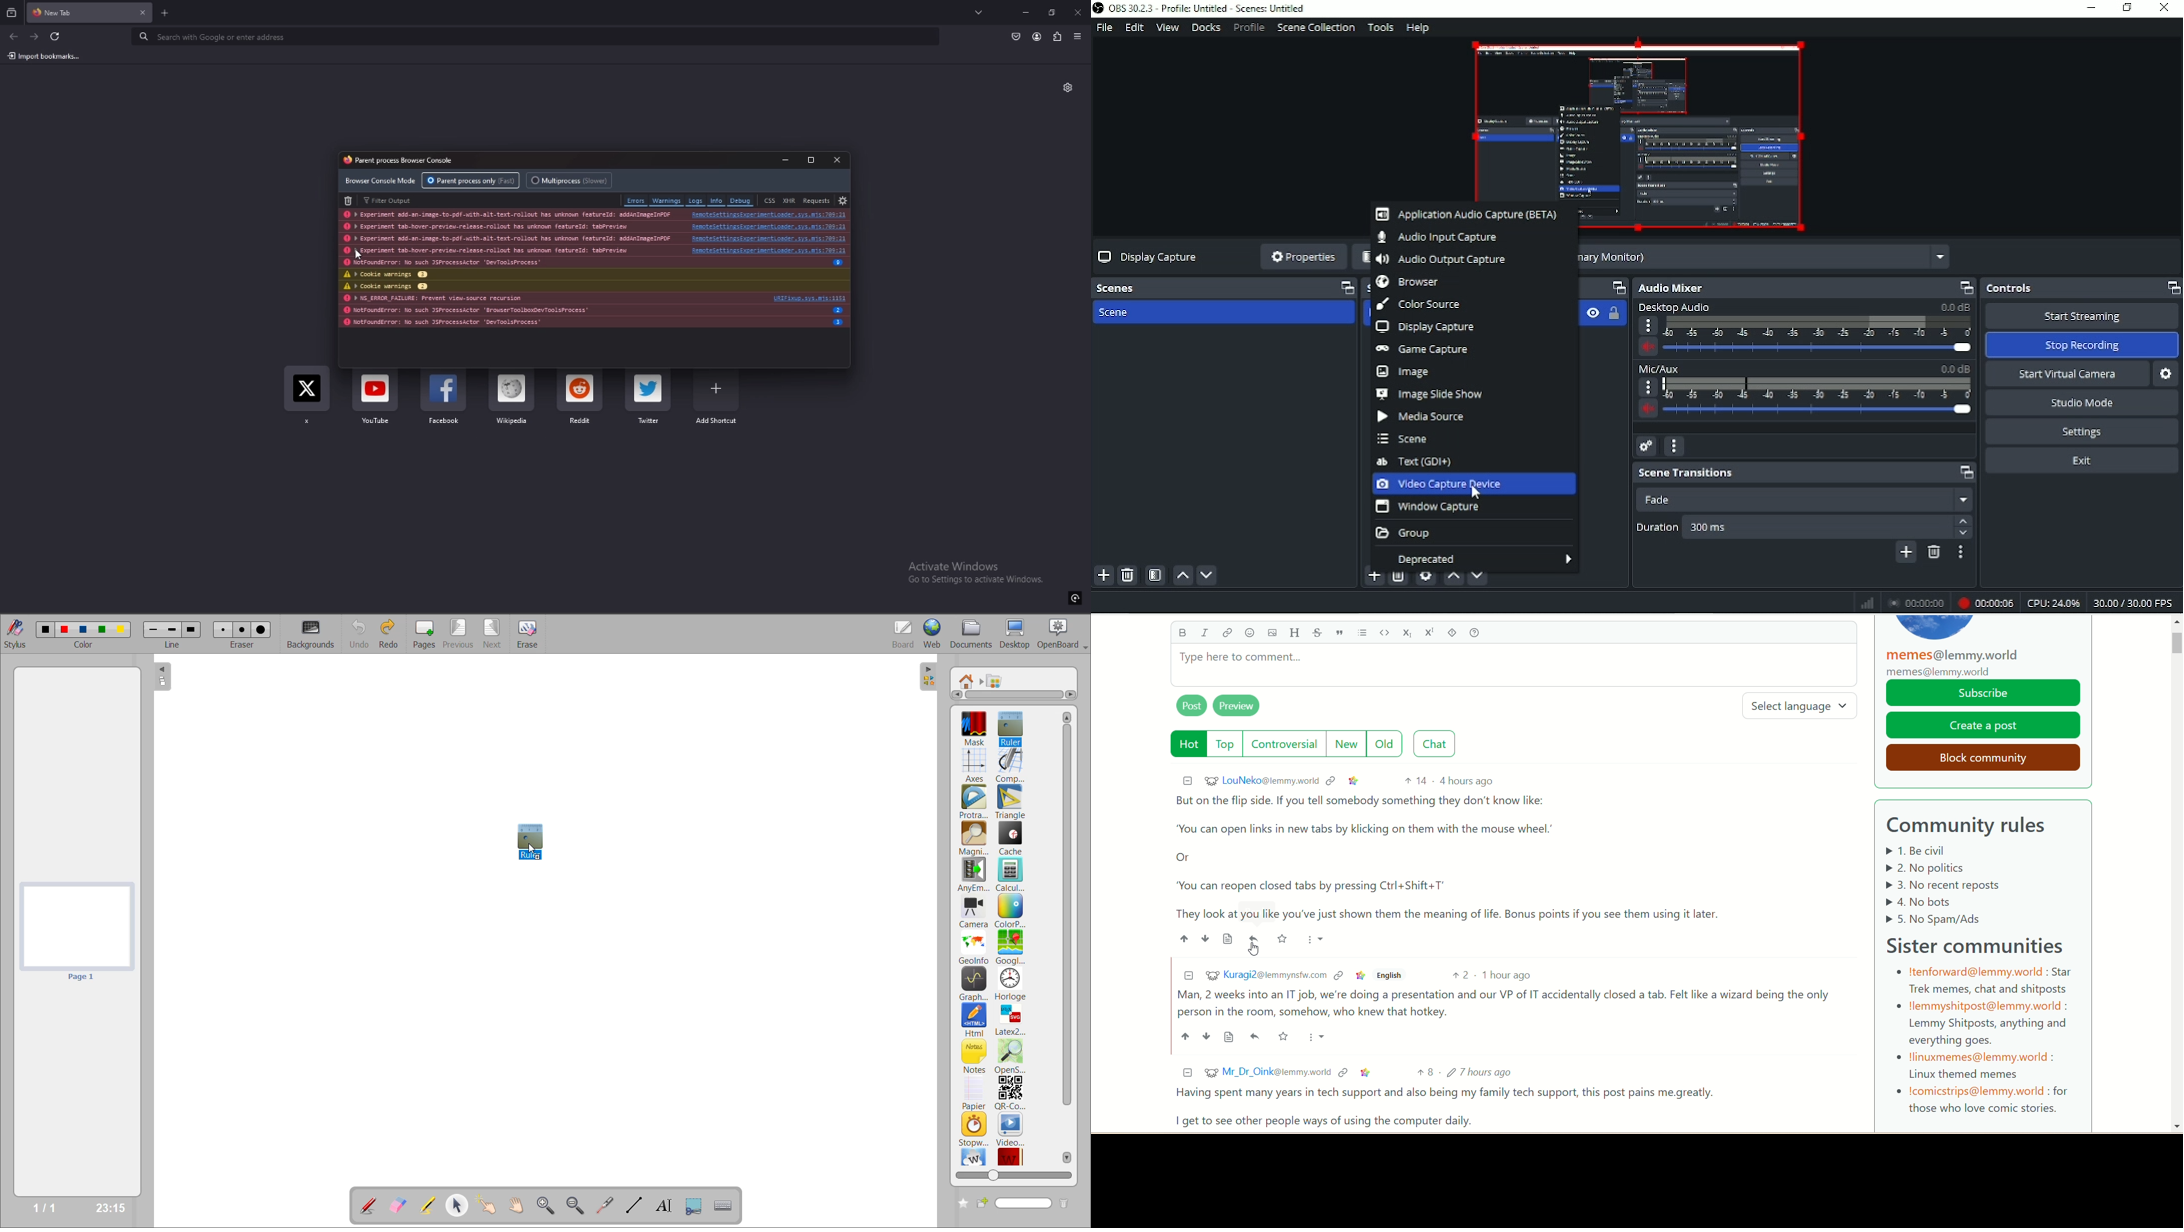 This screenshot has width=2184, height=1232. What do you see at coordinates (1479, 577) in the screenshot?
I see `Move source (s) down ` at bounding box center [1479, 577].